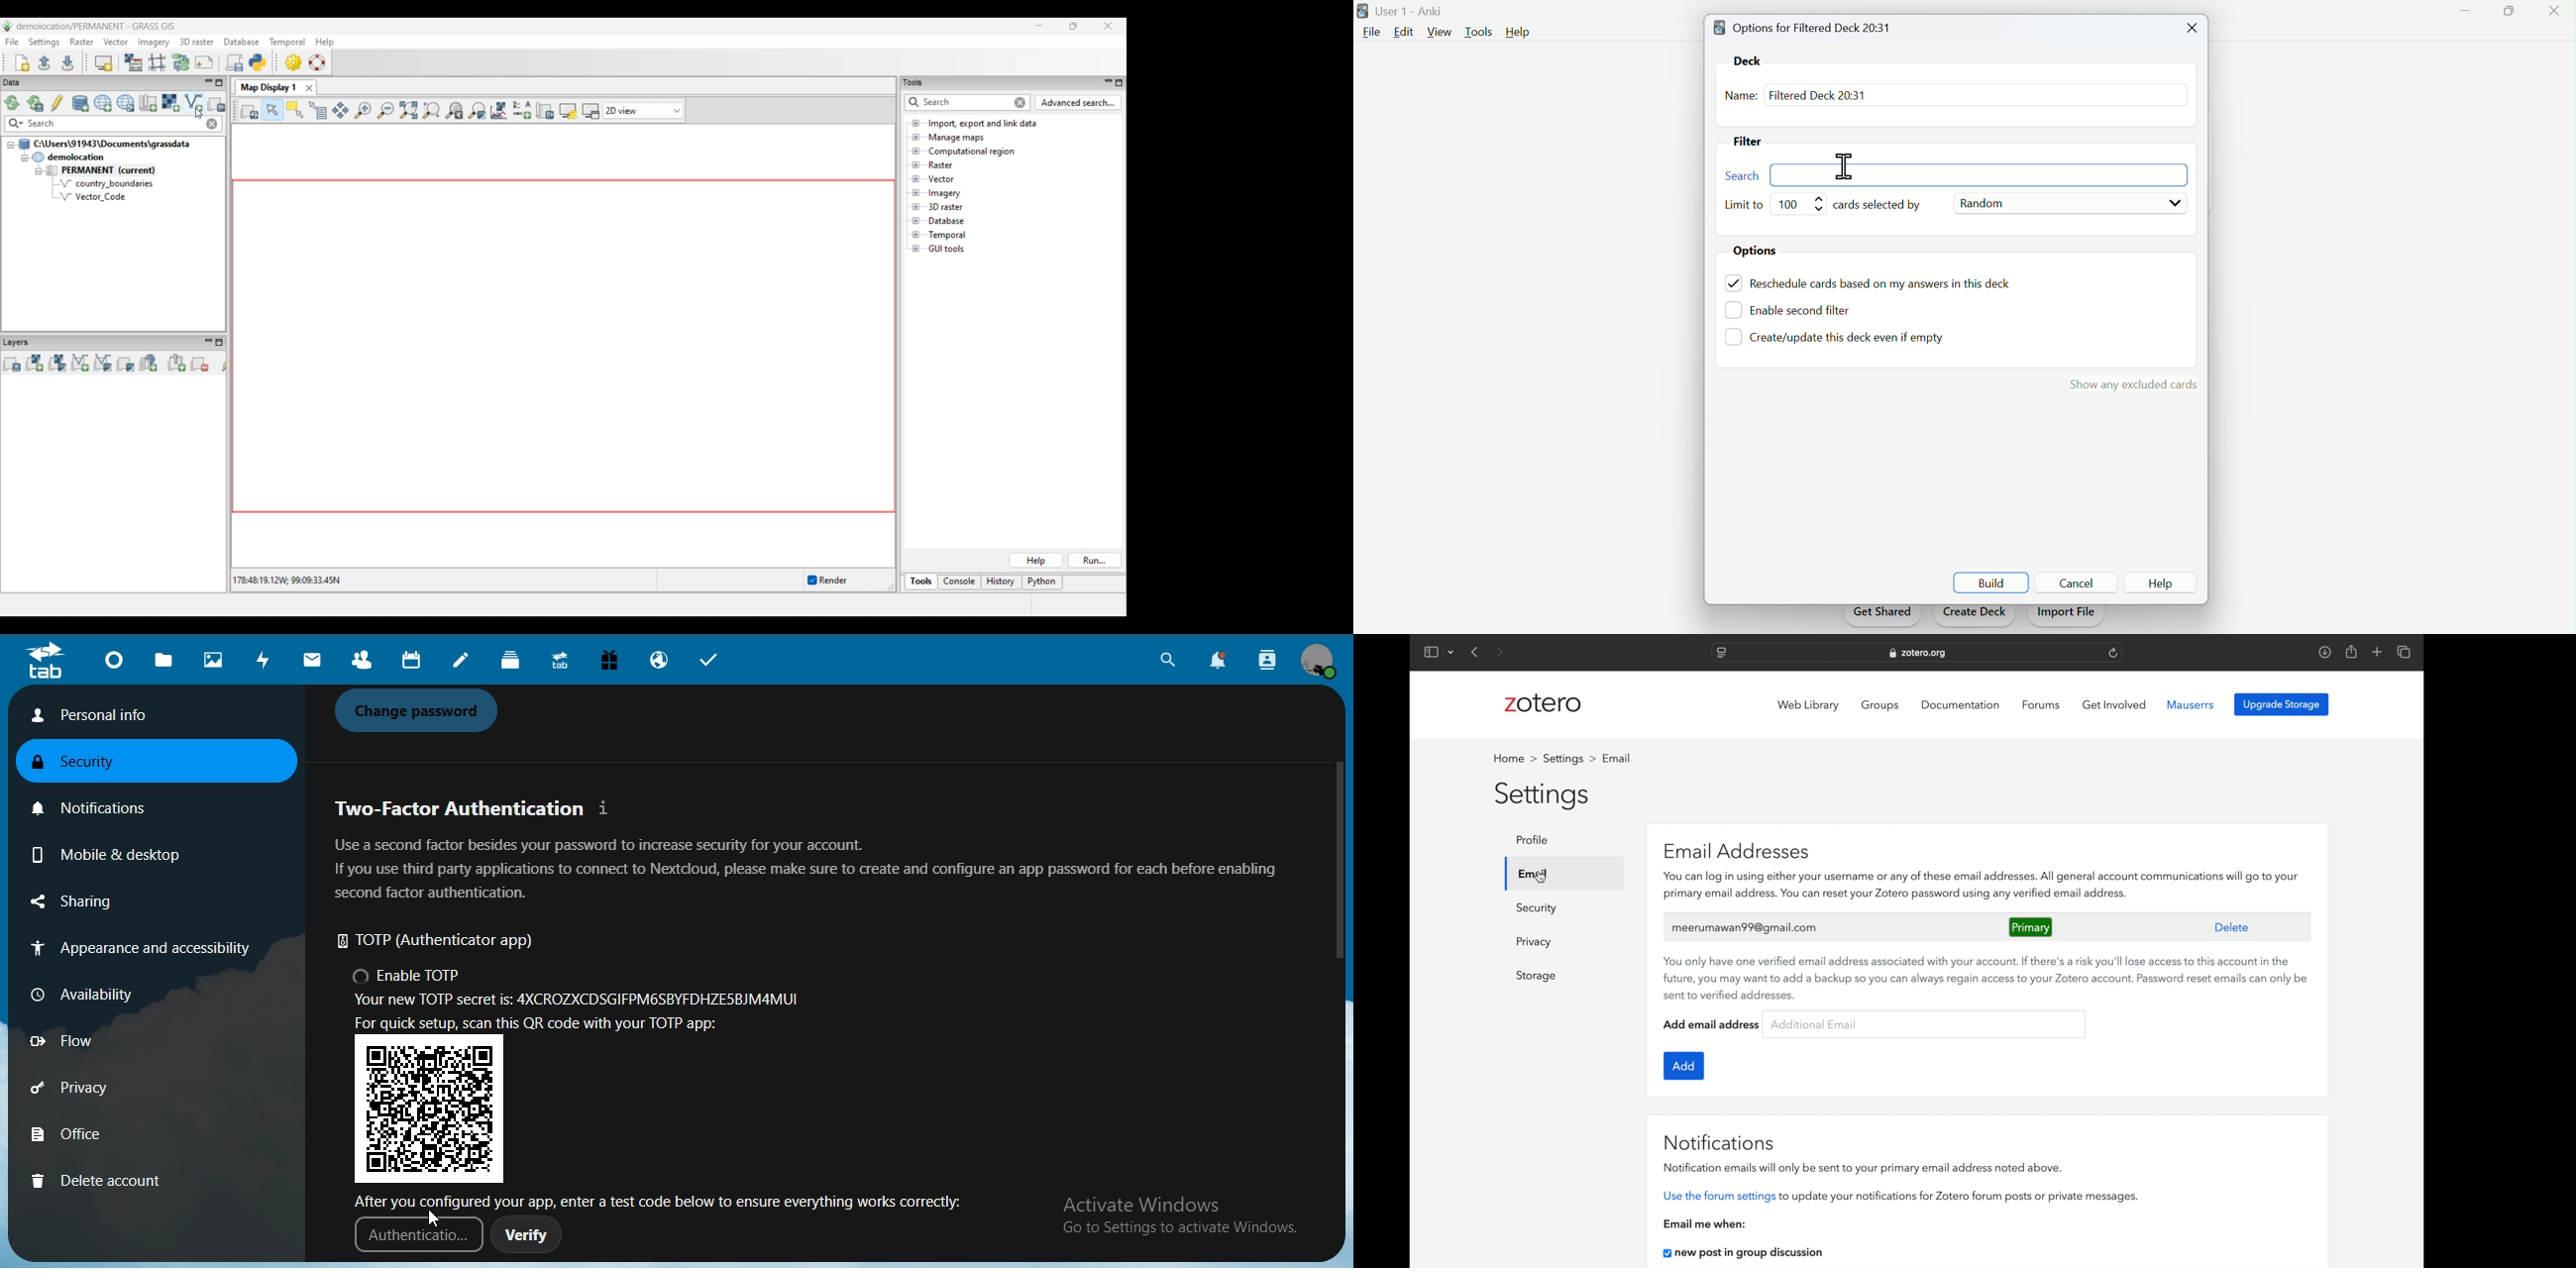  I want to click on activity, so click(267, 660).